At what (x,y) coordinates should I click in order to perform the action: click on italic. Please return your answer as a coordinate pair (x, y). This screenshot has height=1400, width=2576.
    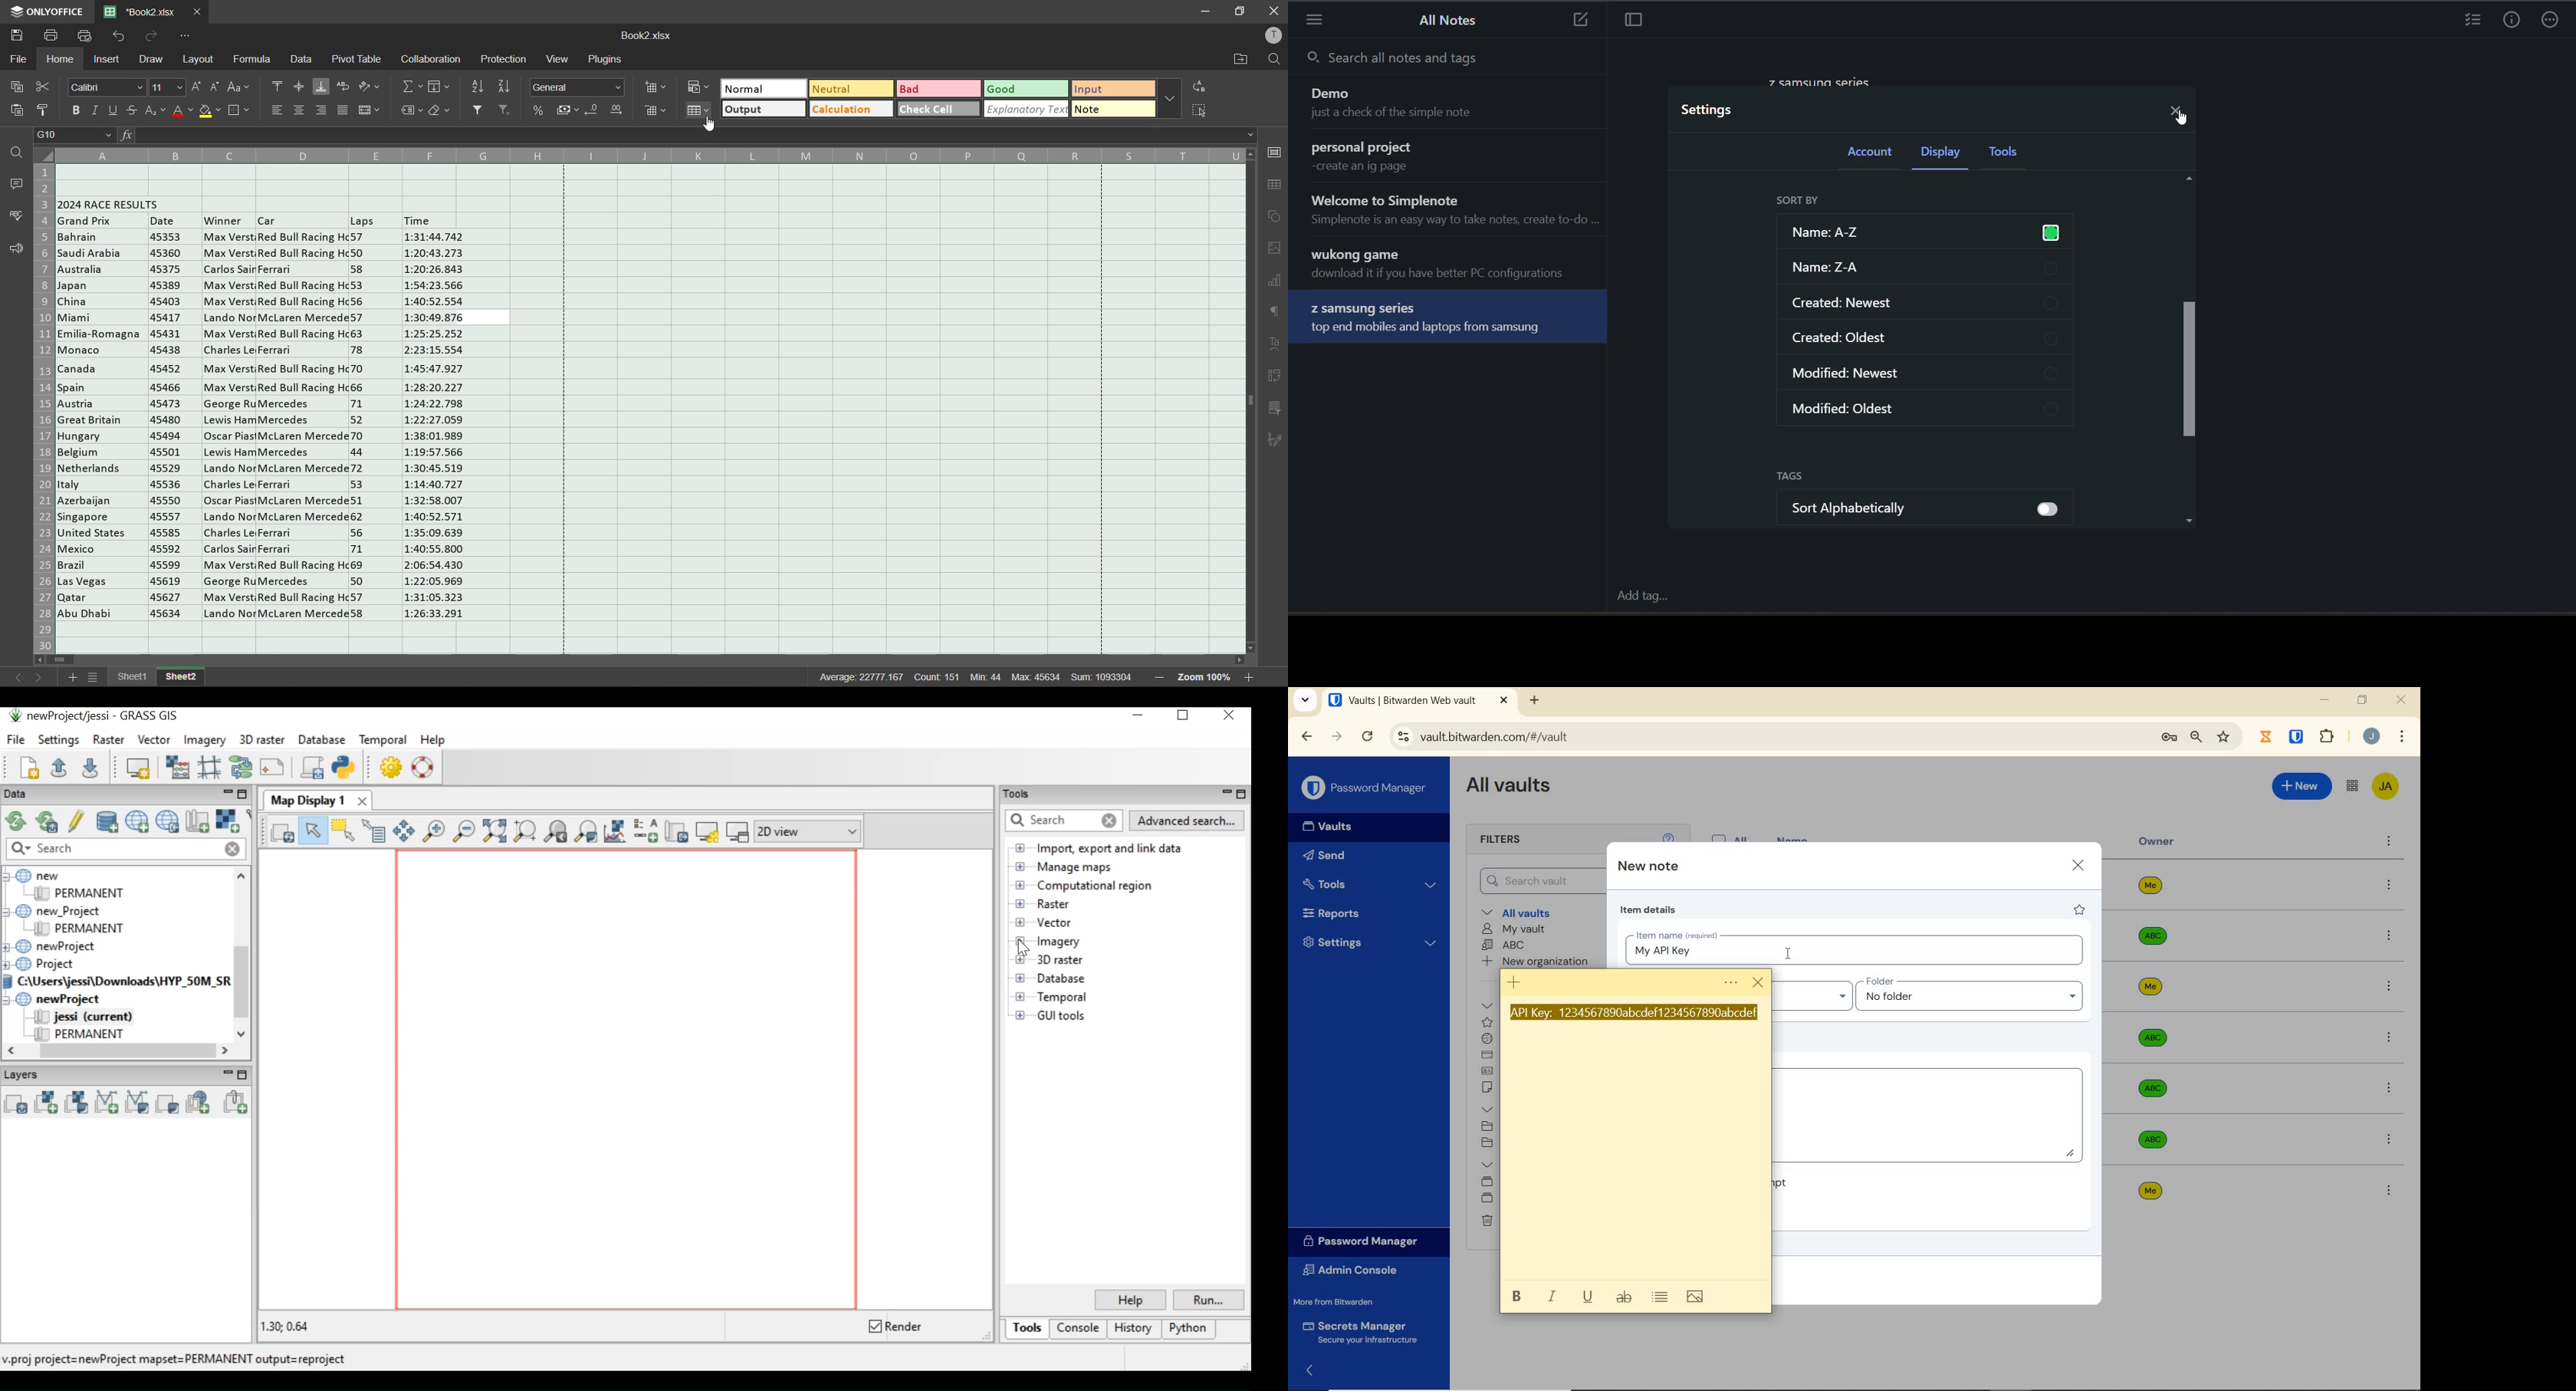
    Looking at the image, I should click on (1554, 1296).